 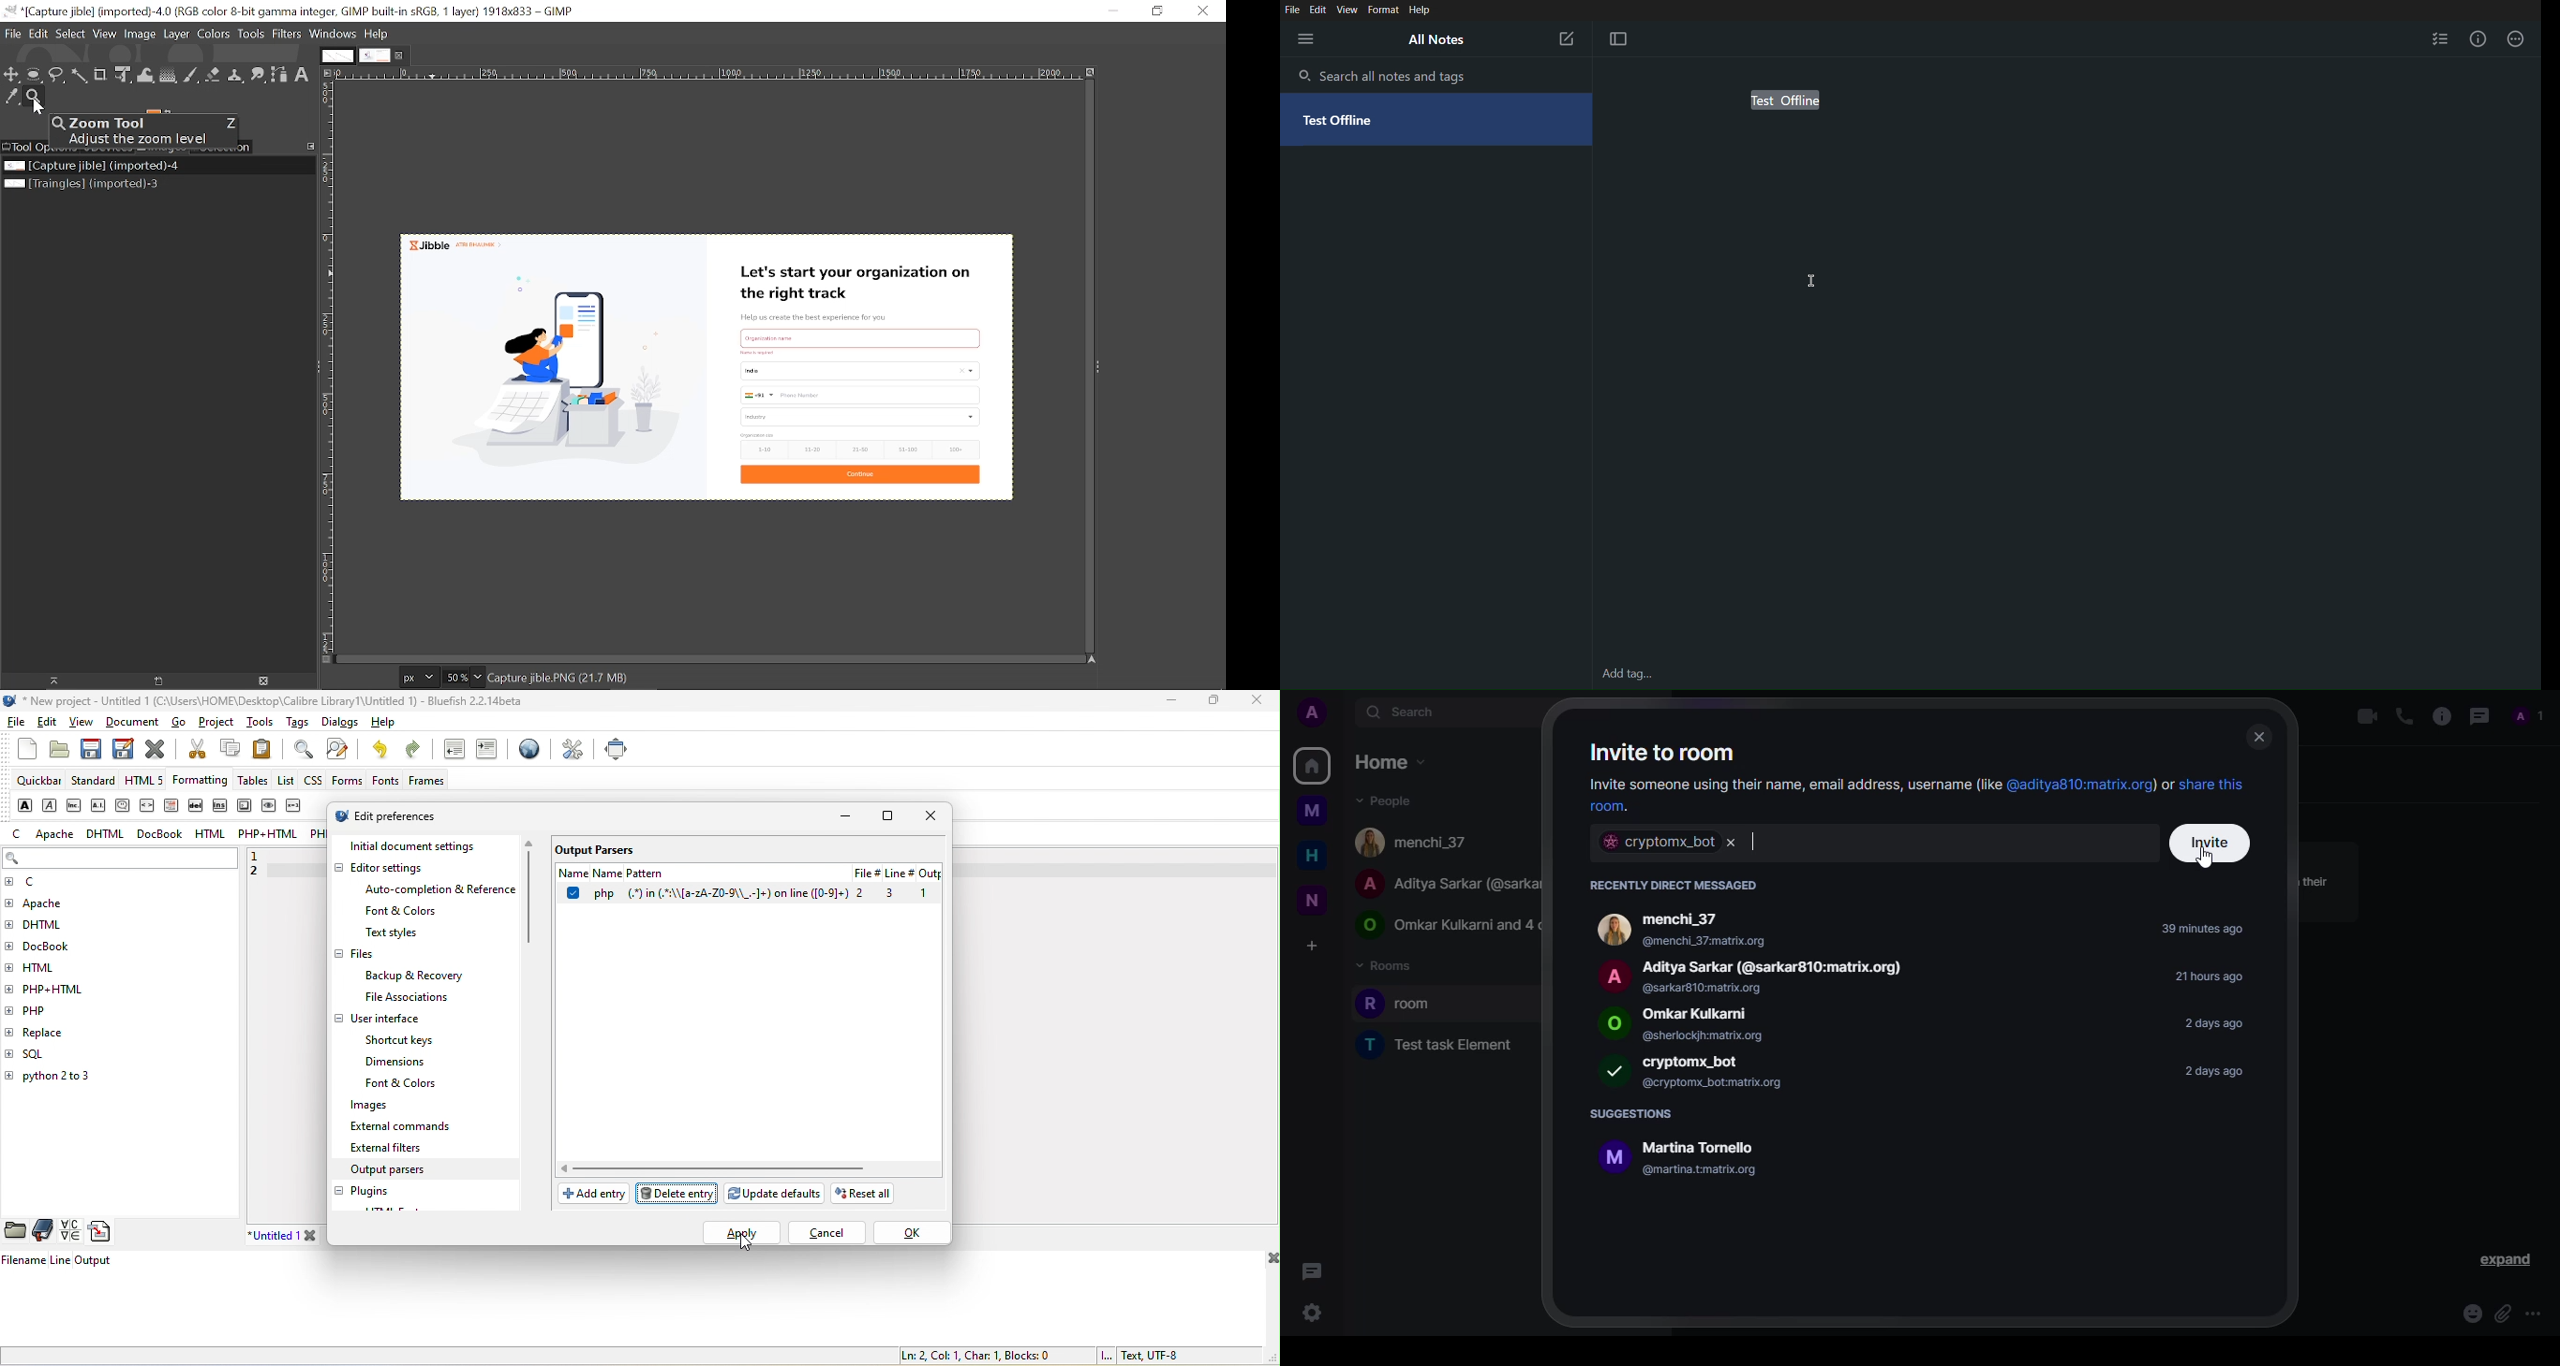 What do you see at coordinates (744, 1236) in the screenshot?
I see `select apply` at bounding box center [744, 1236].